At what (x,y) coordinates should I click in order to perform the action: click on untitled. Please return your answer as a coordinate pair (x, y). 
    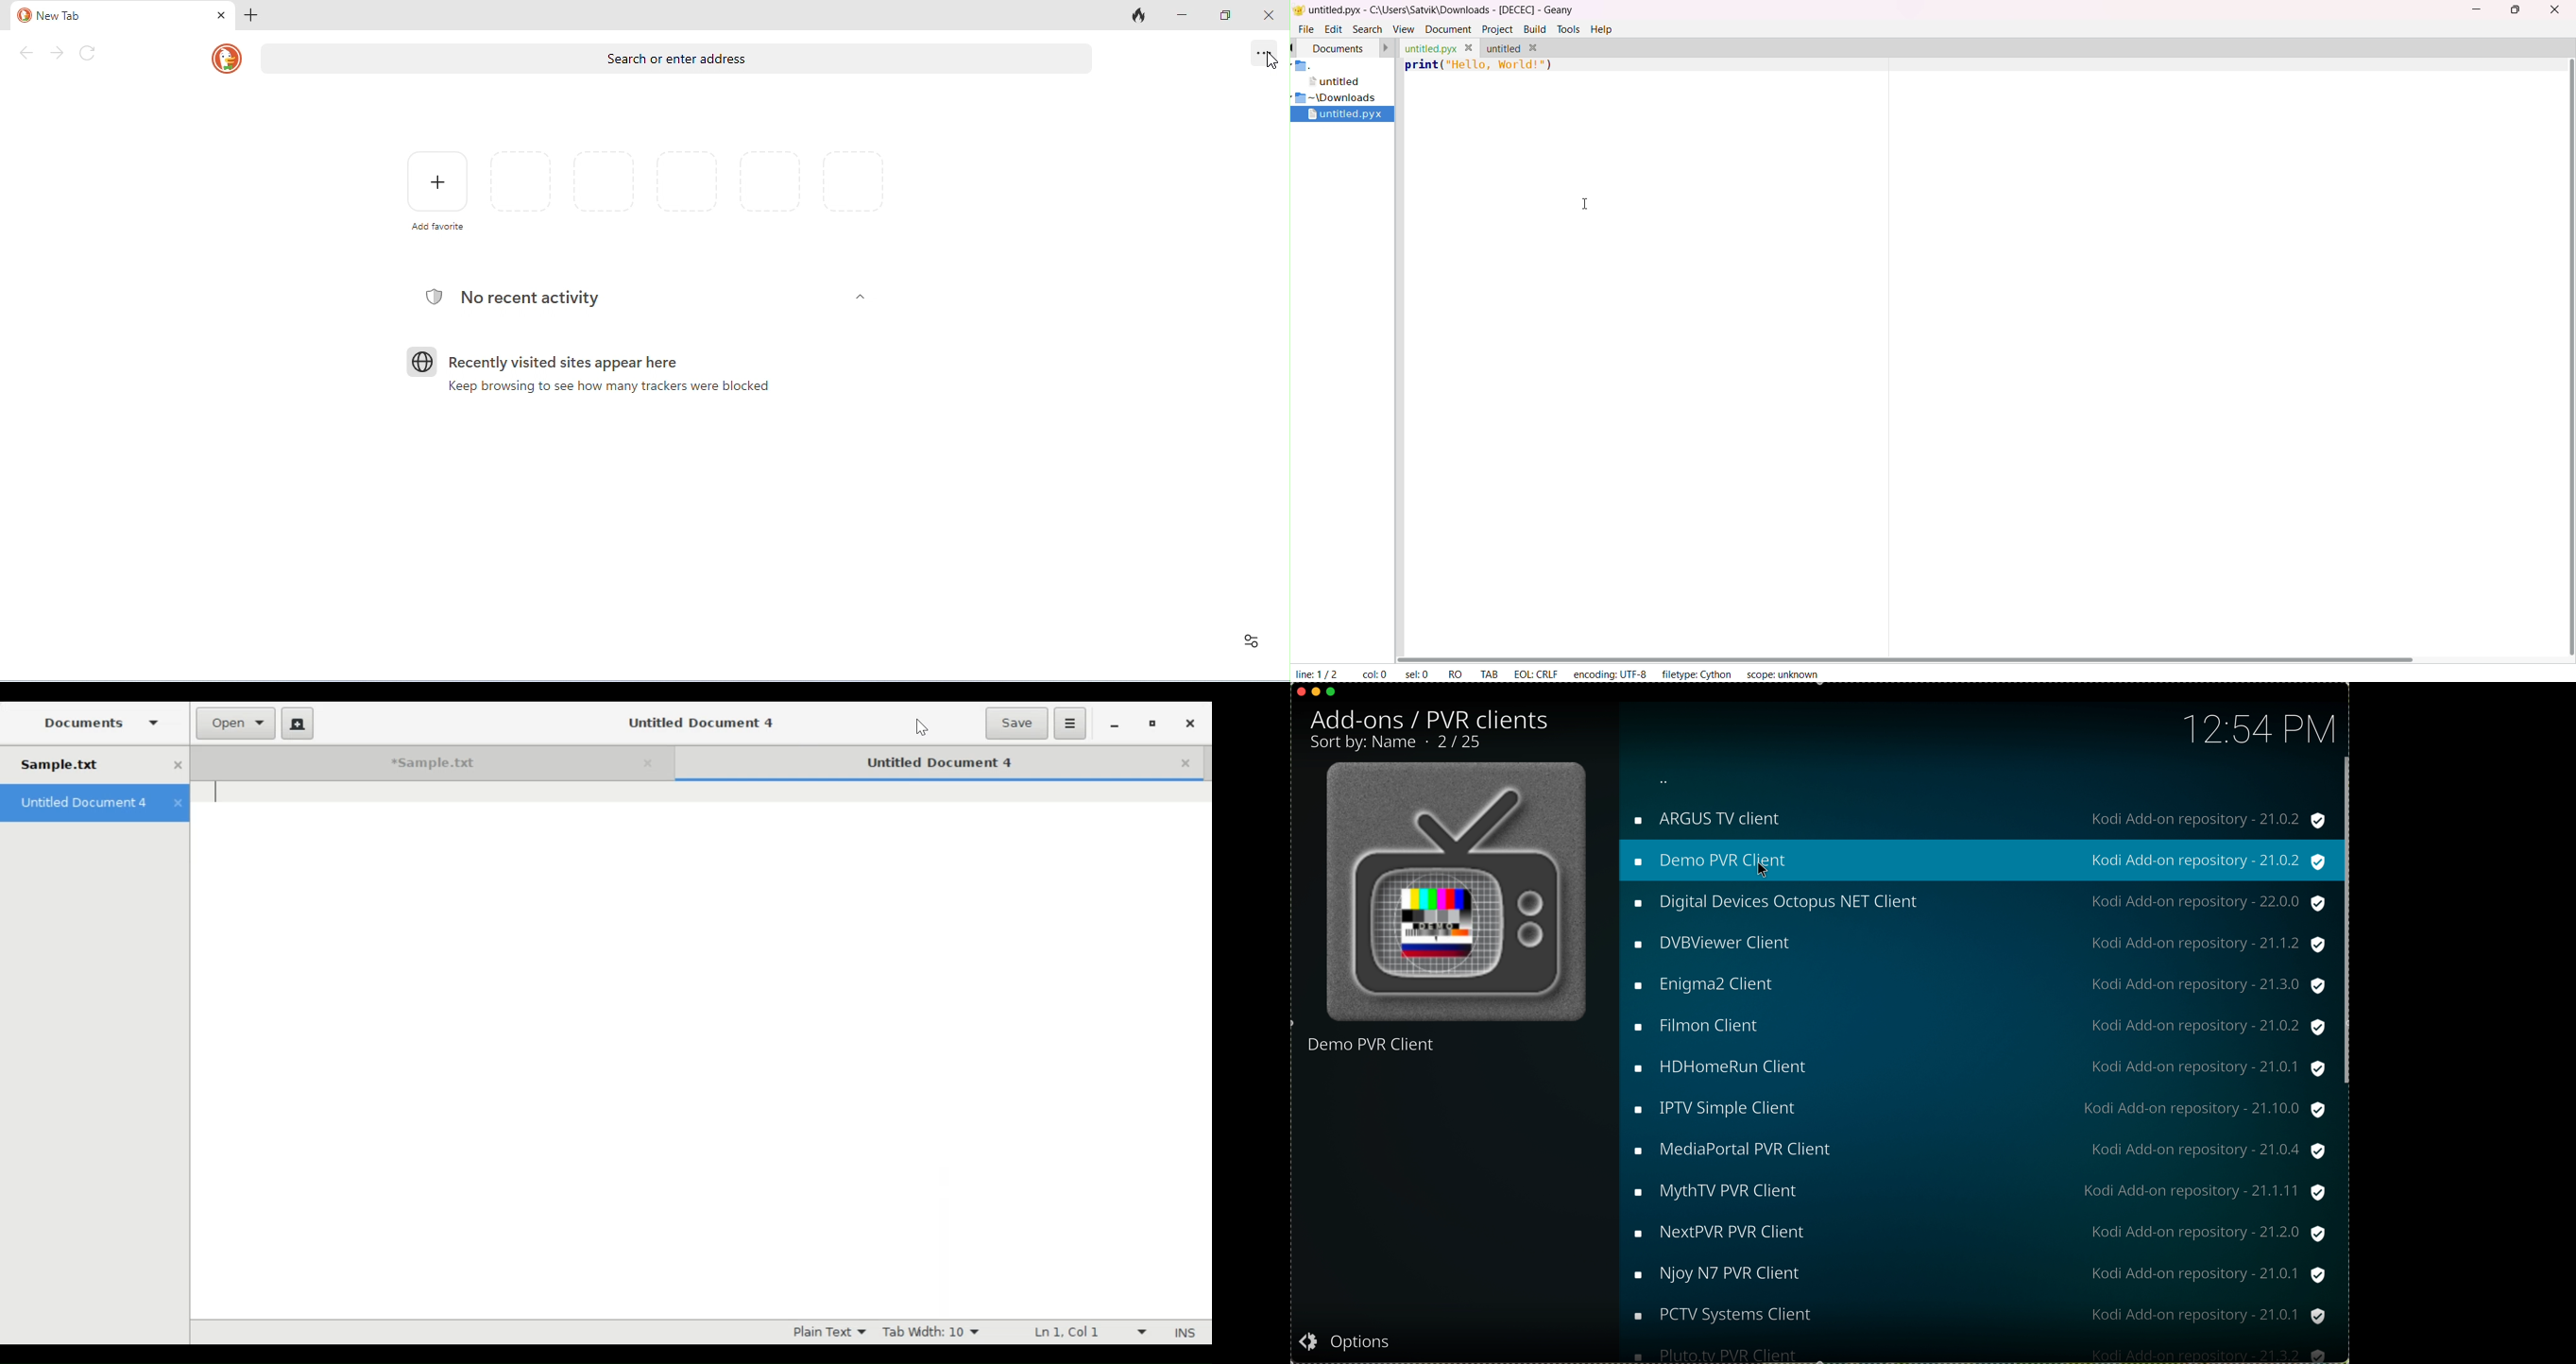
    Looking at the image, I should click on (1339, 81).